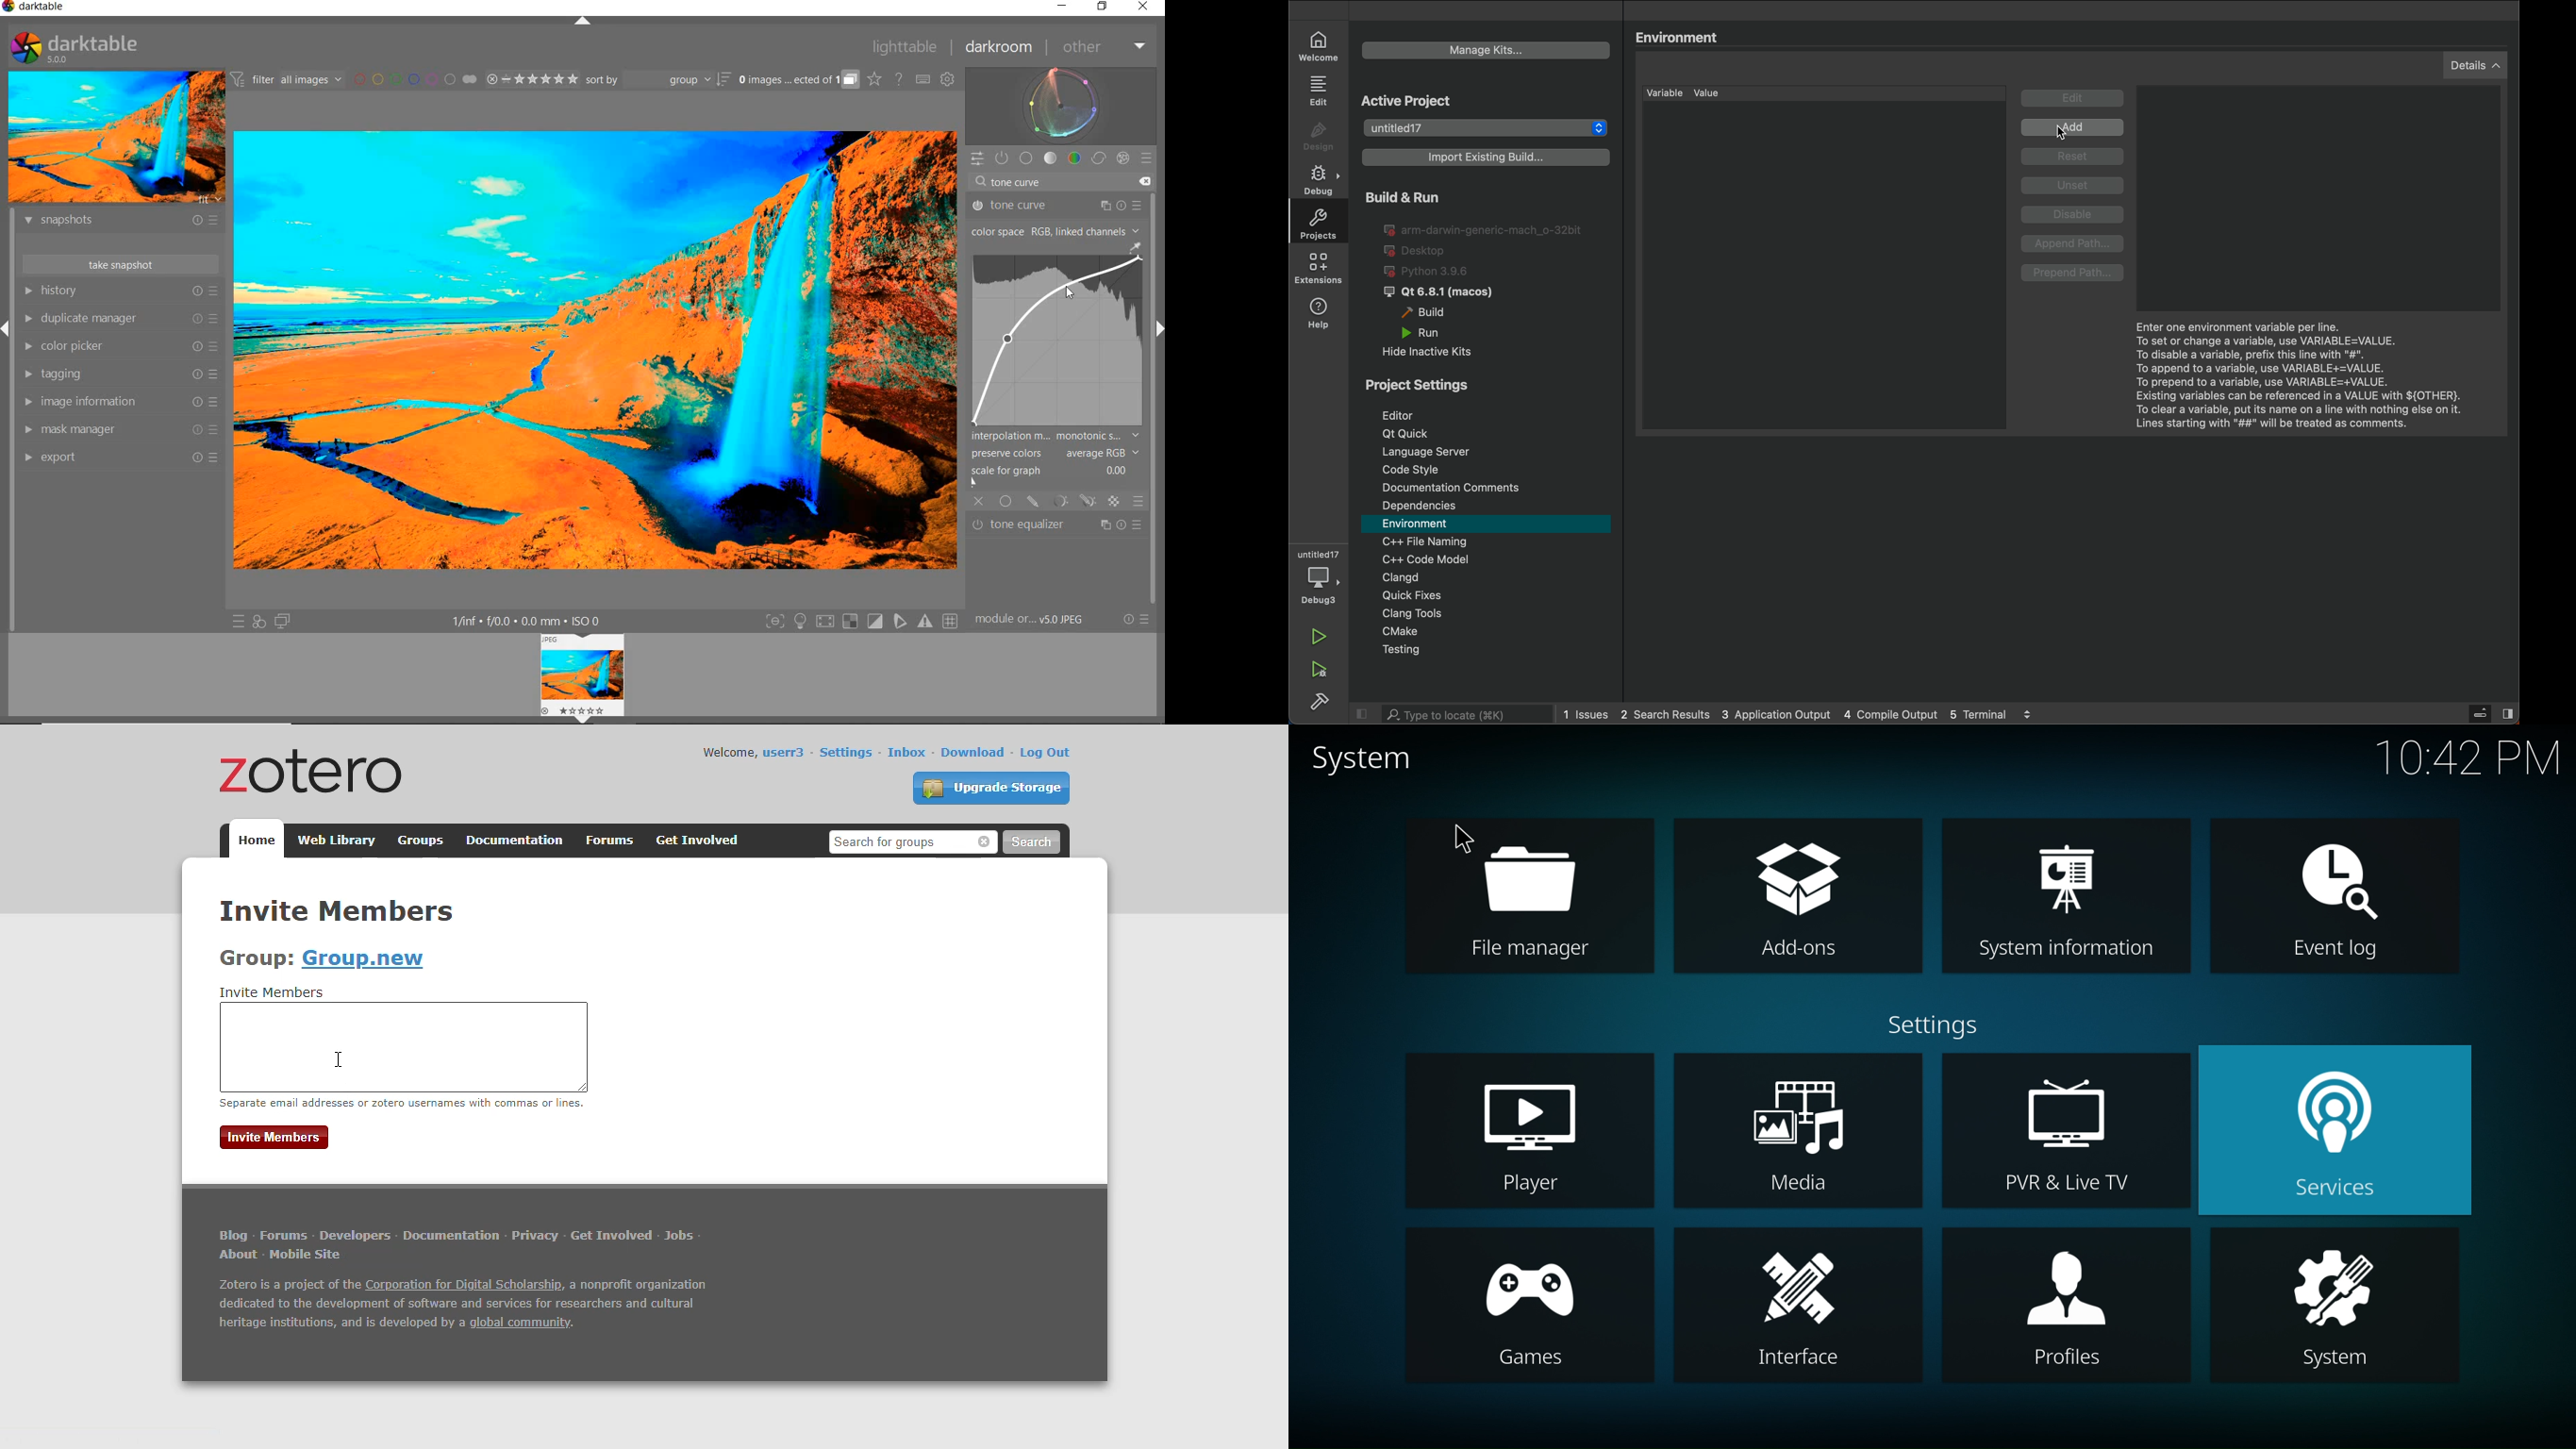 Image resolution: width=2576 pixels, height=1456 pixels. I want to click on player, so click(2068, 1307).